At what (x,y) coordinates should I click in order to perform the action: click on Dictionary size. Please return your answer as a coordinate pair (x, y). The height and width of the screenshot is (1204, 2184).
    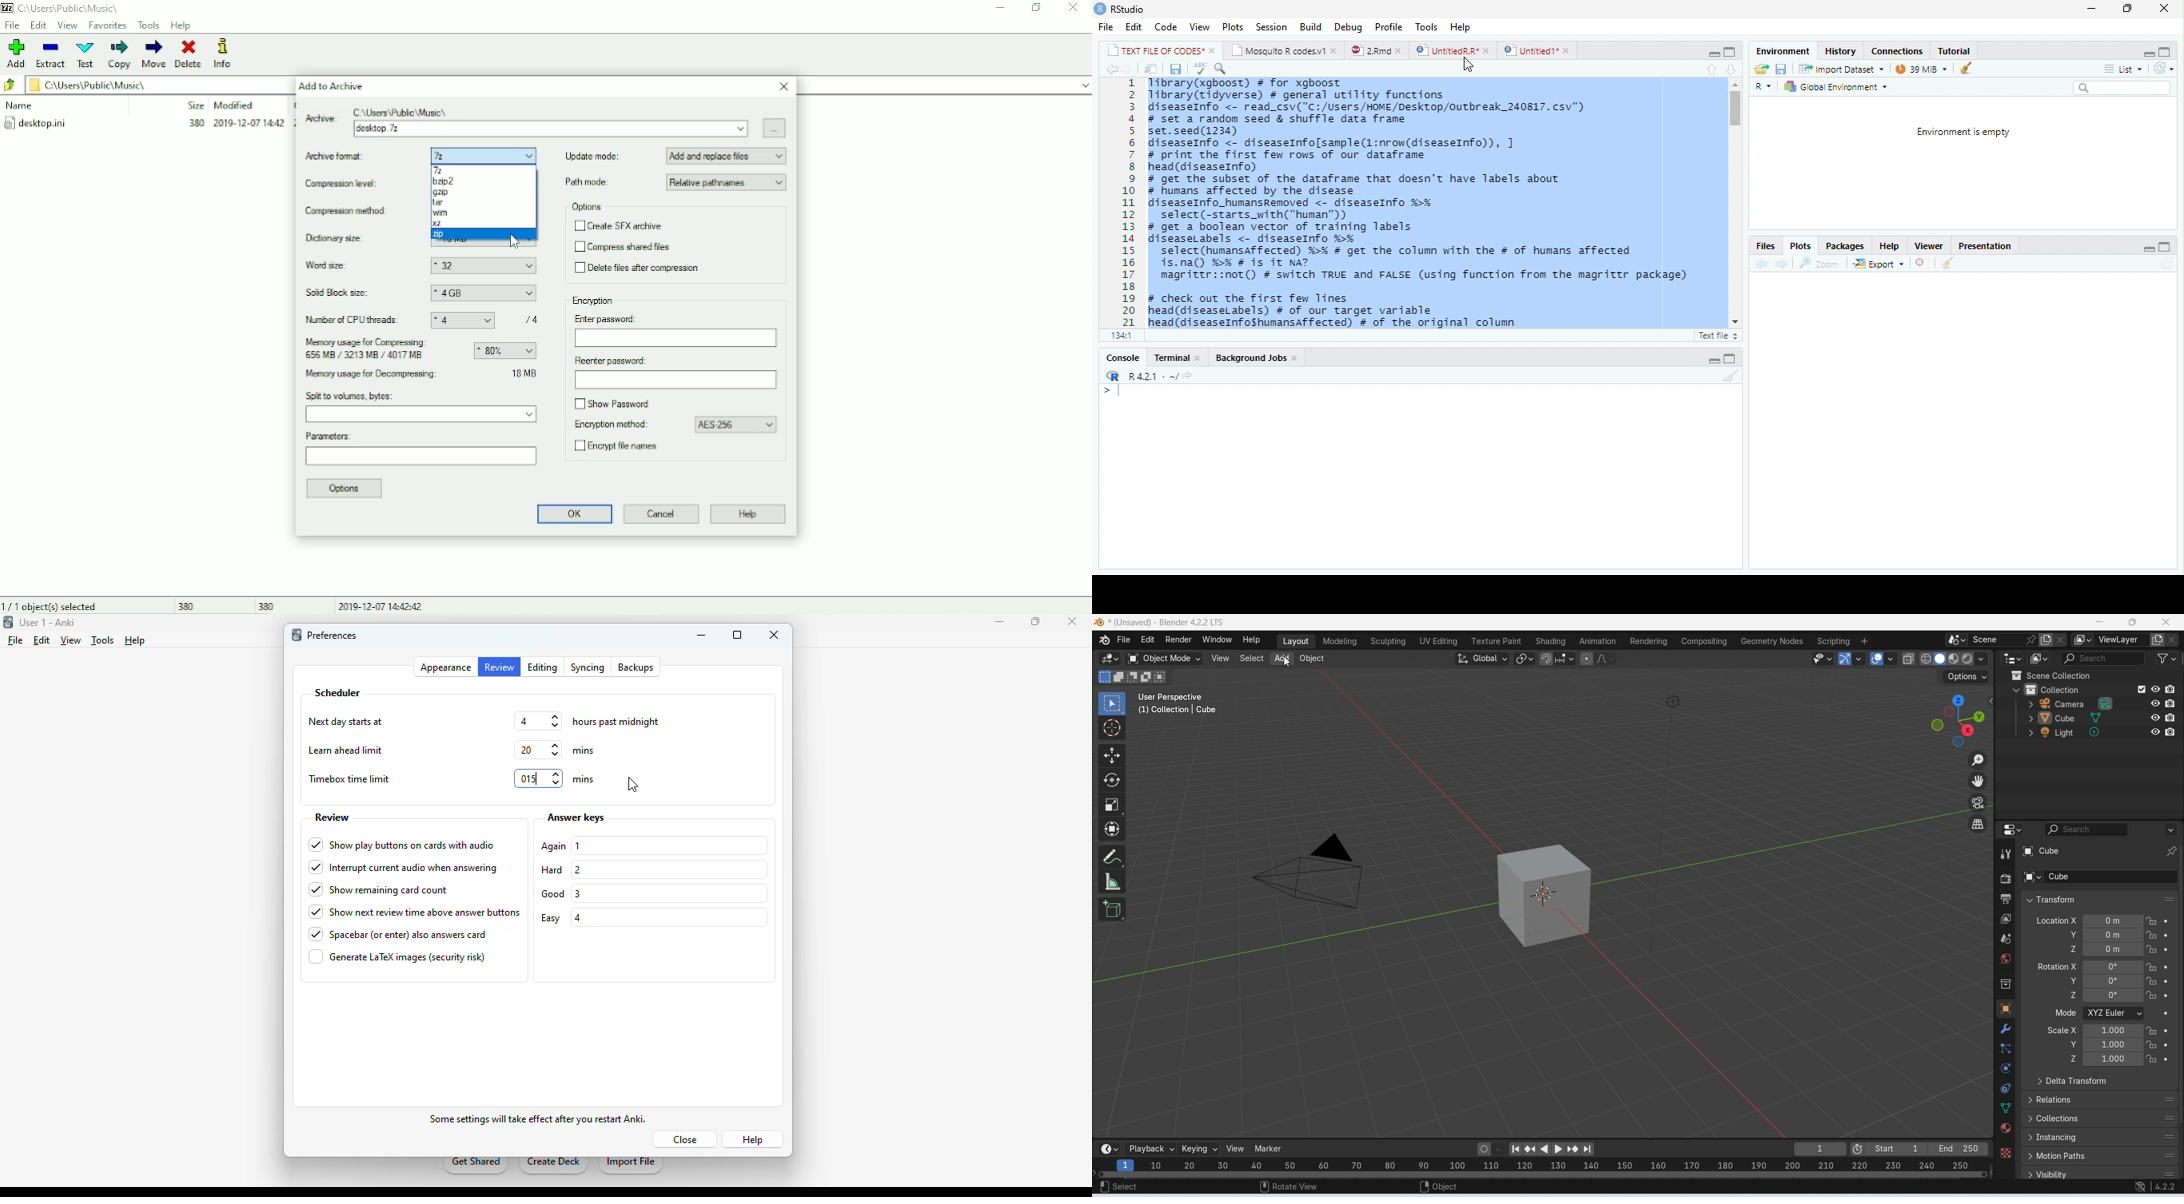
    Looking at the image, I should click on (354, 239).